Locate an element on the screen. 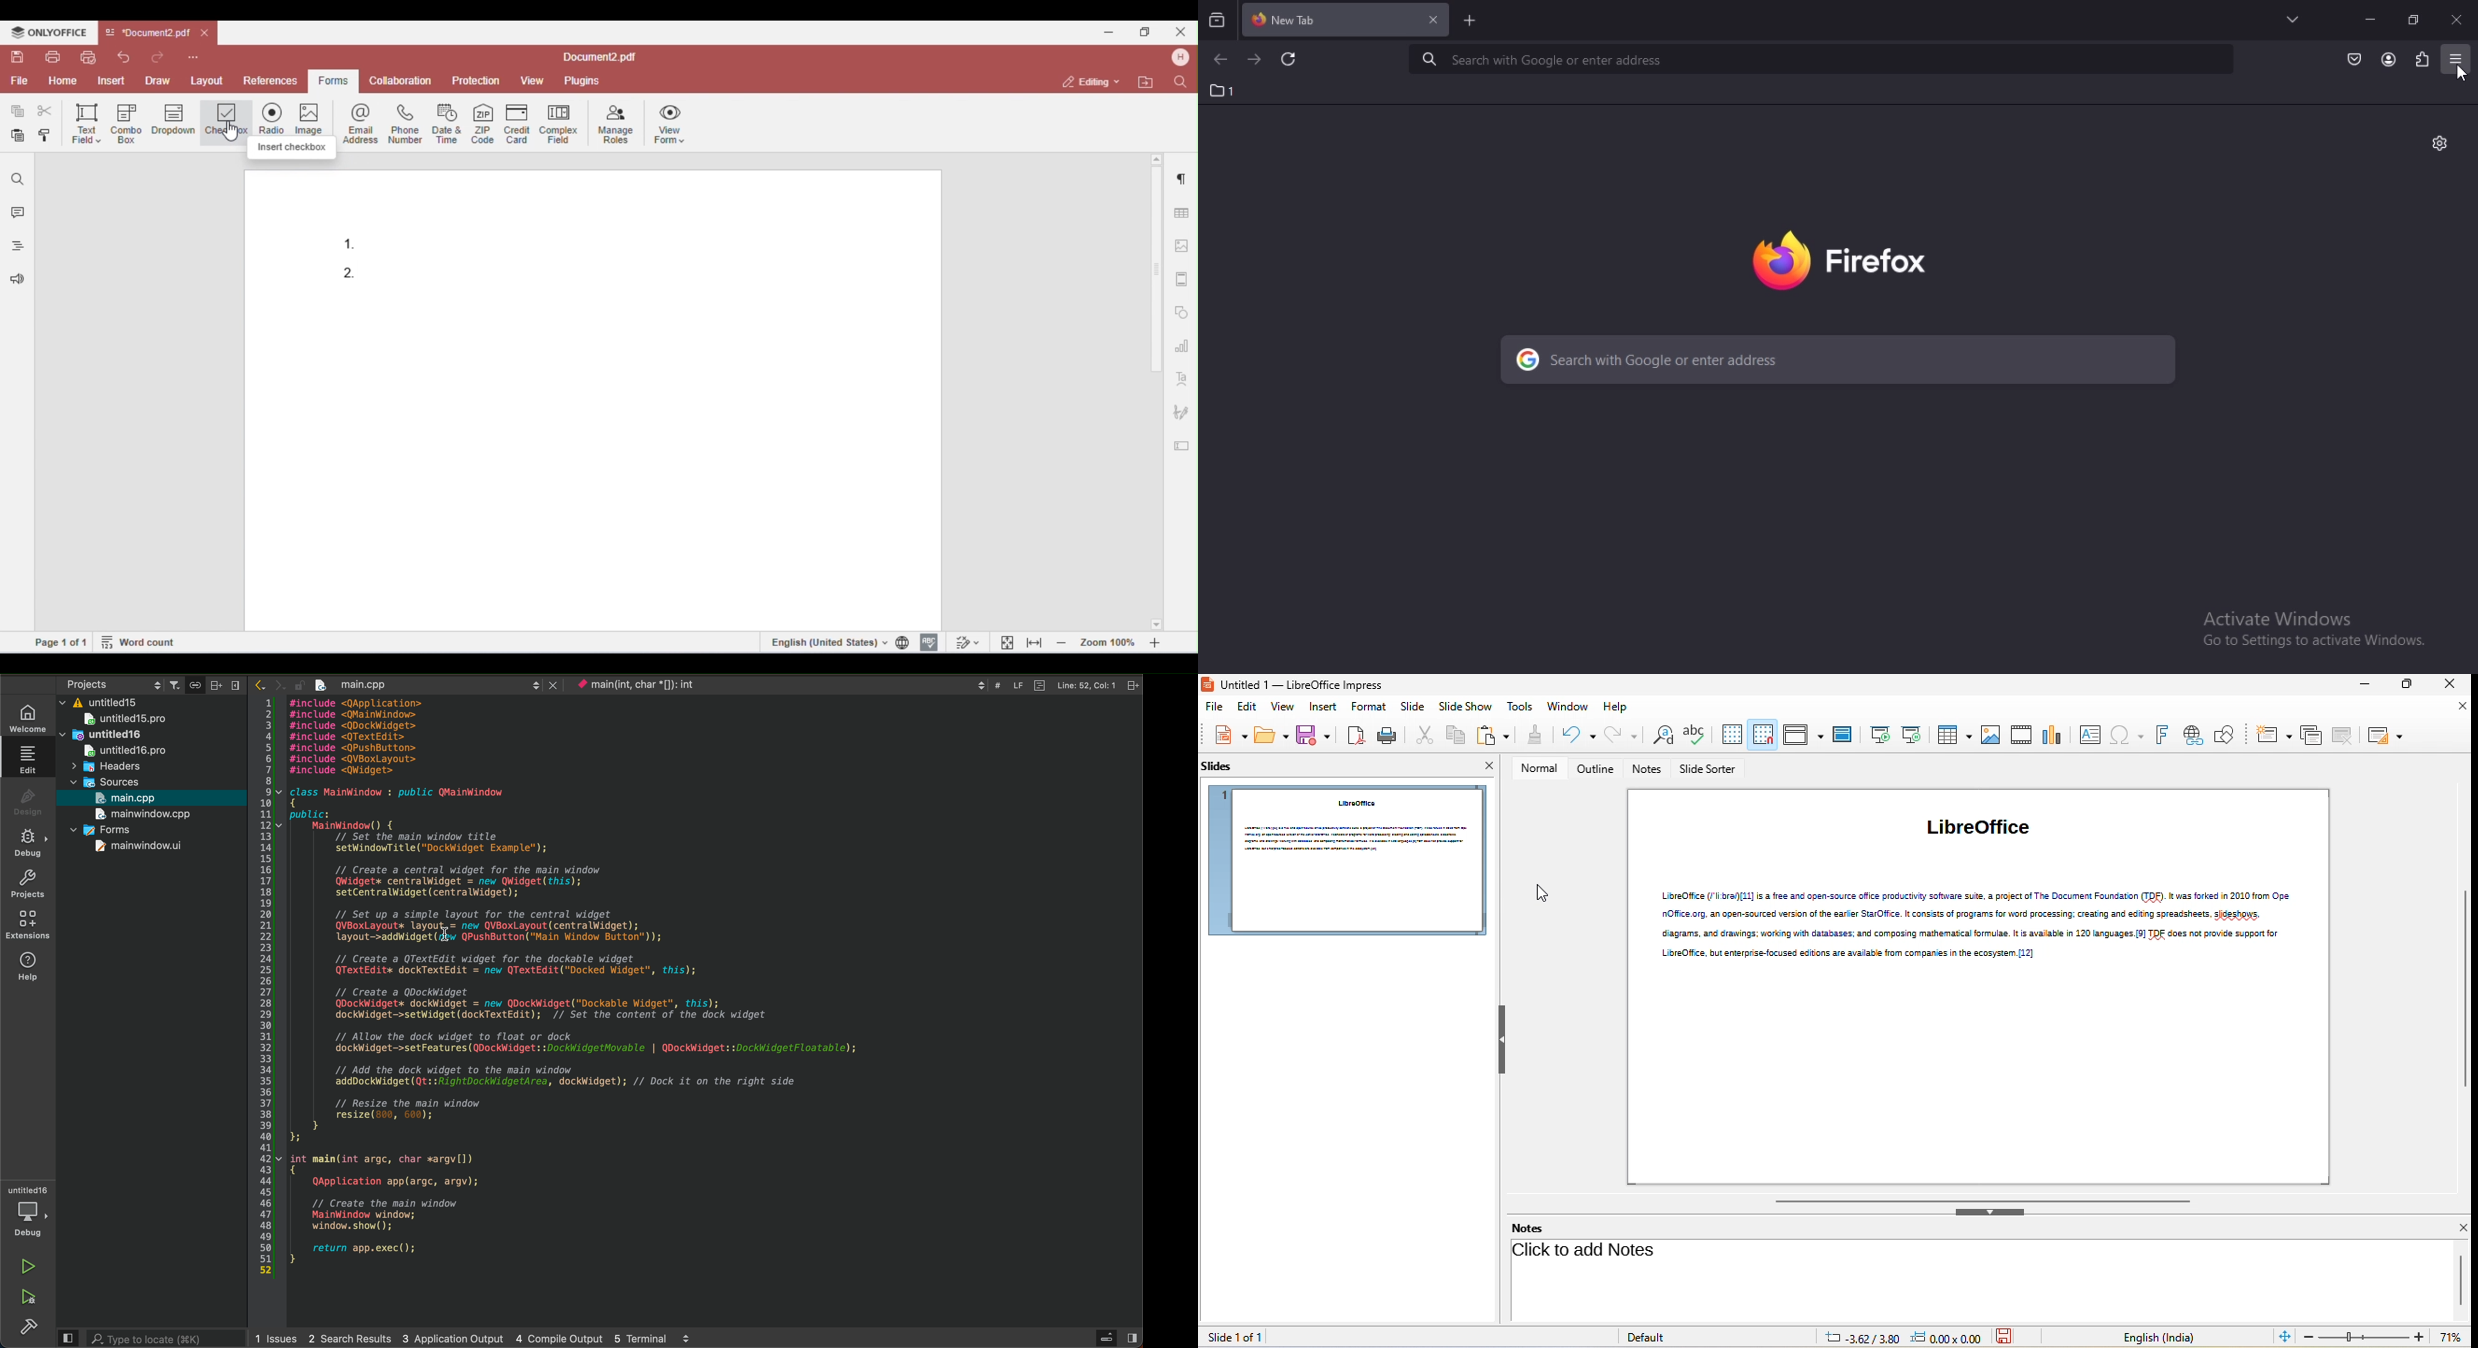  help is located at coordinates (27, 970).